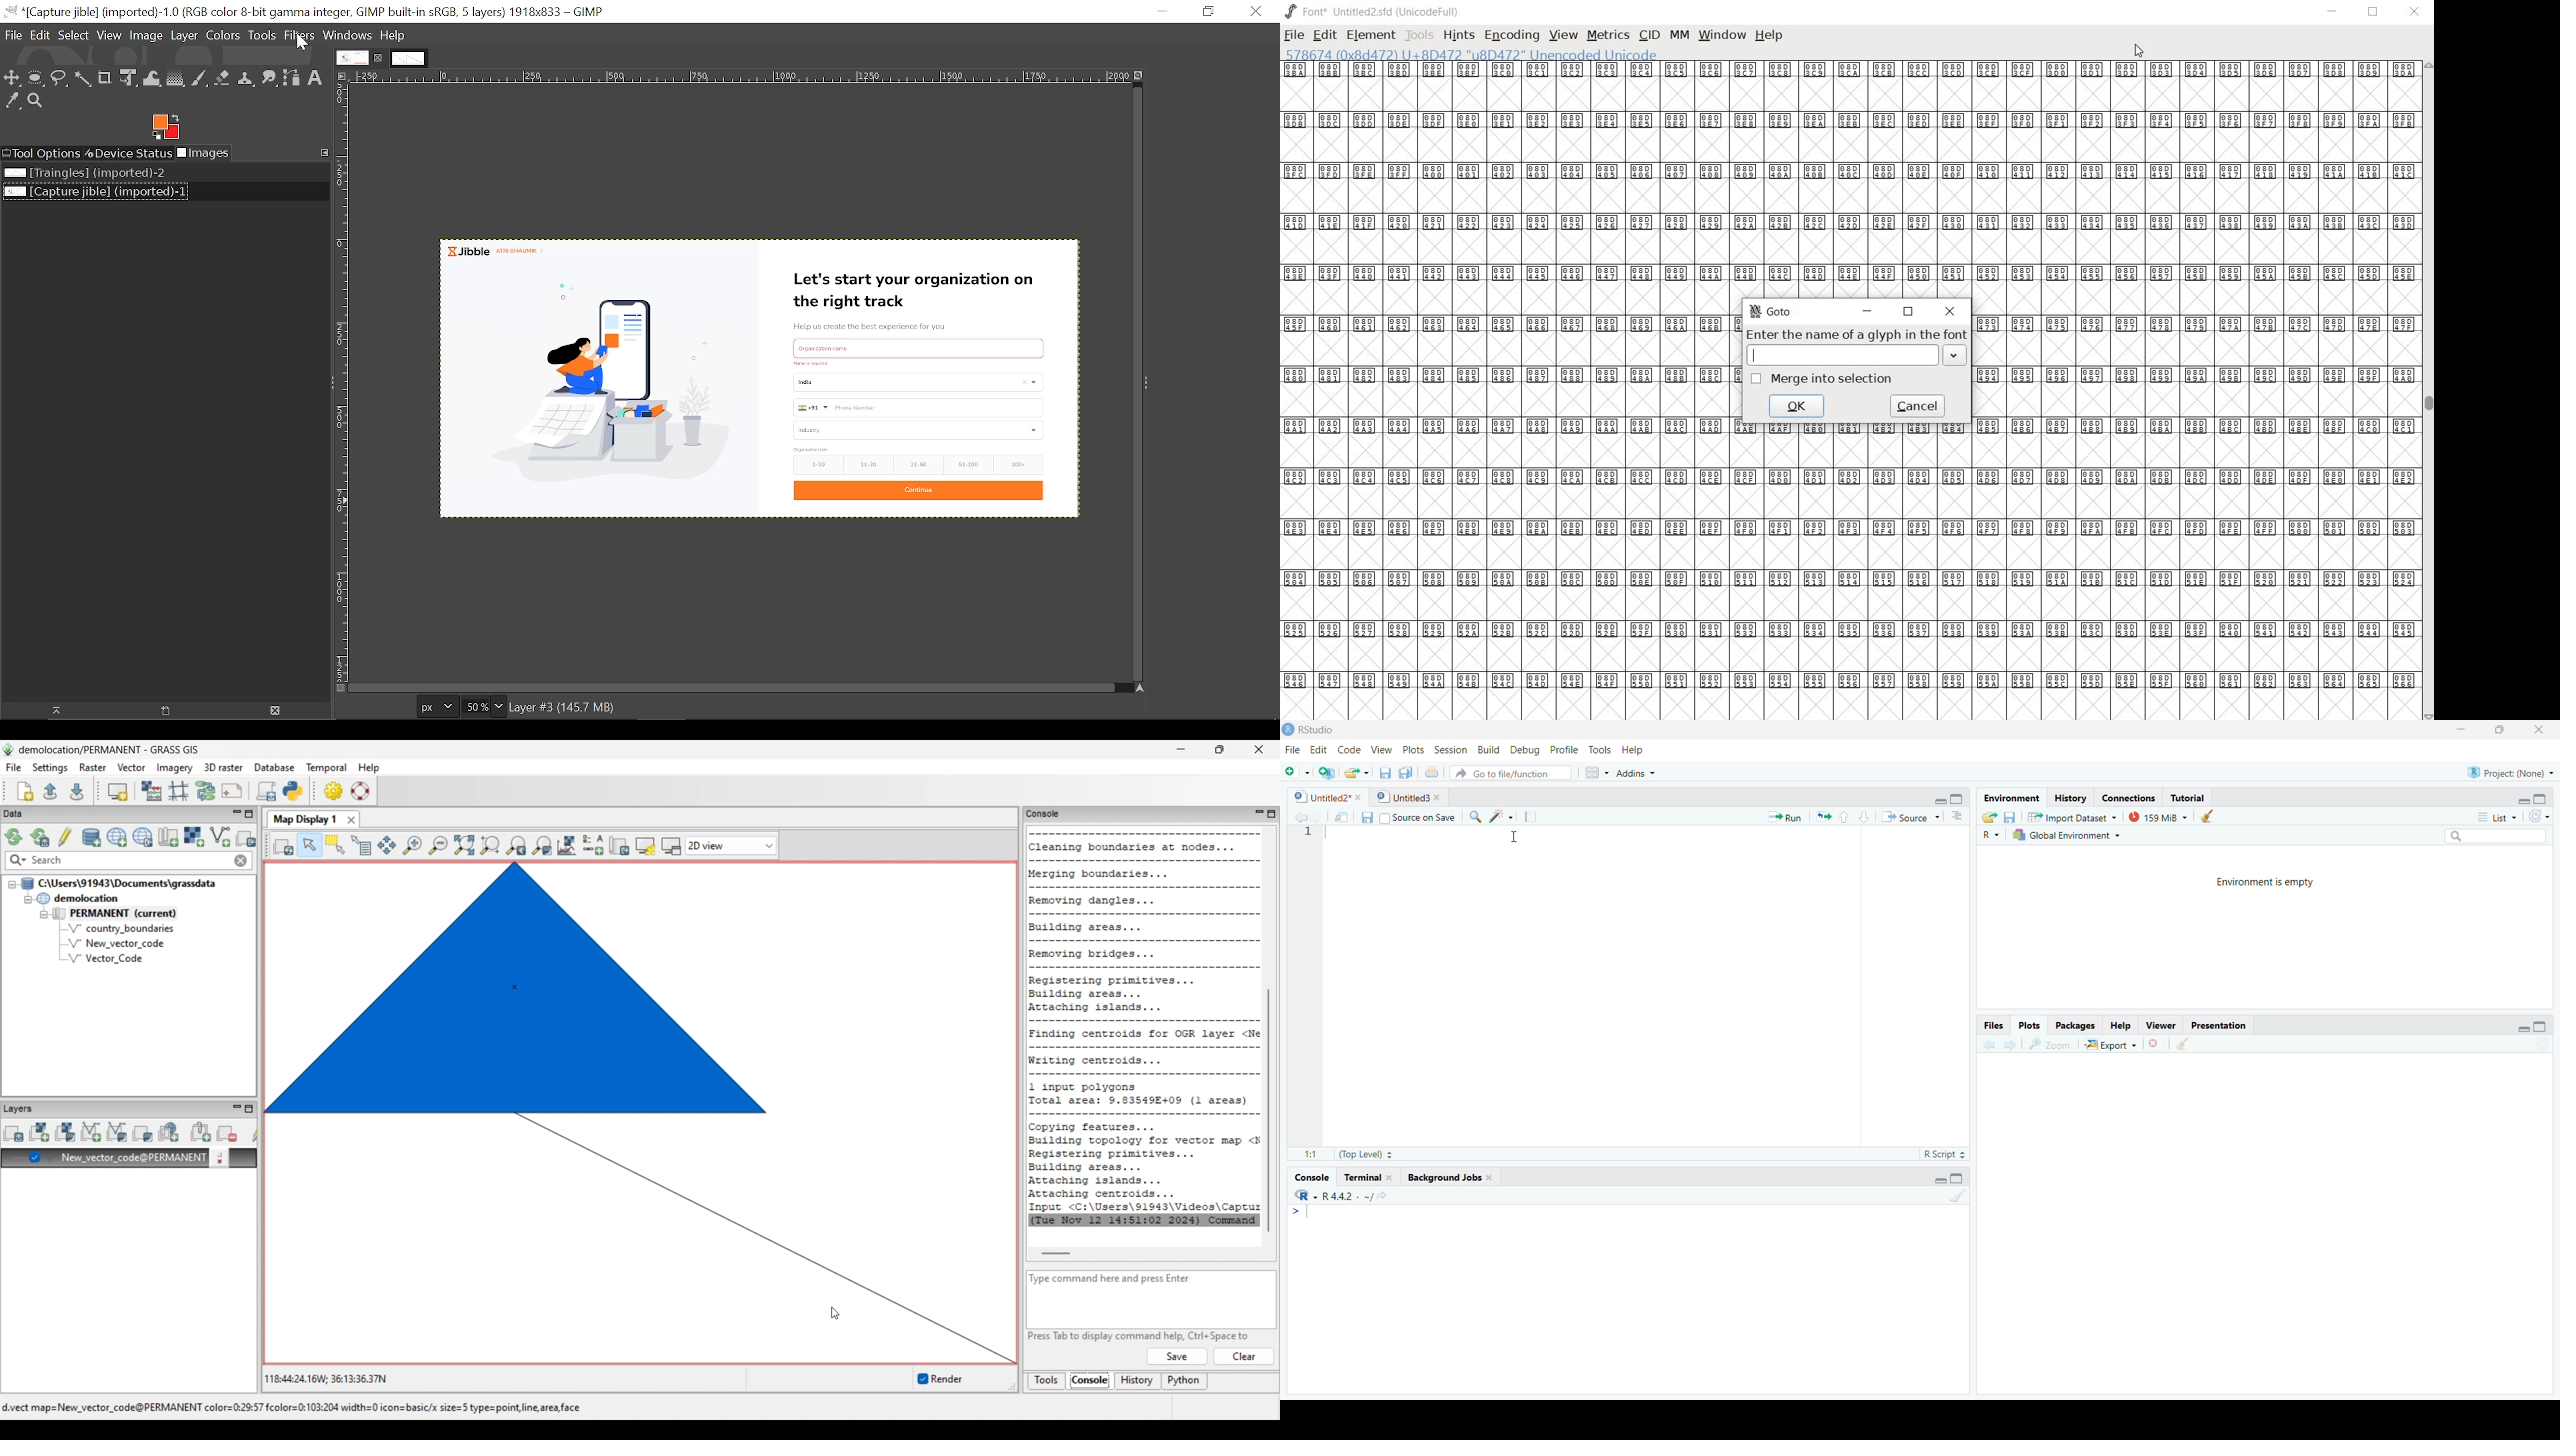 The width and height of the screenshot is (2576, 1456). I want to click on Re-run, so click(1823, 816).